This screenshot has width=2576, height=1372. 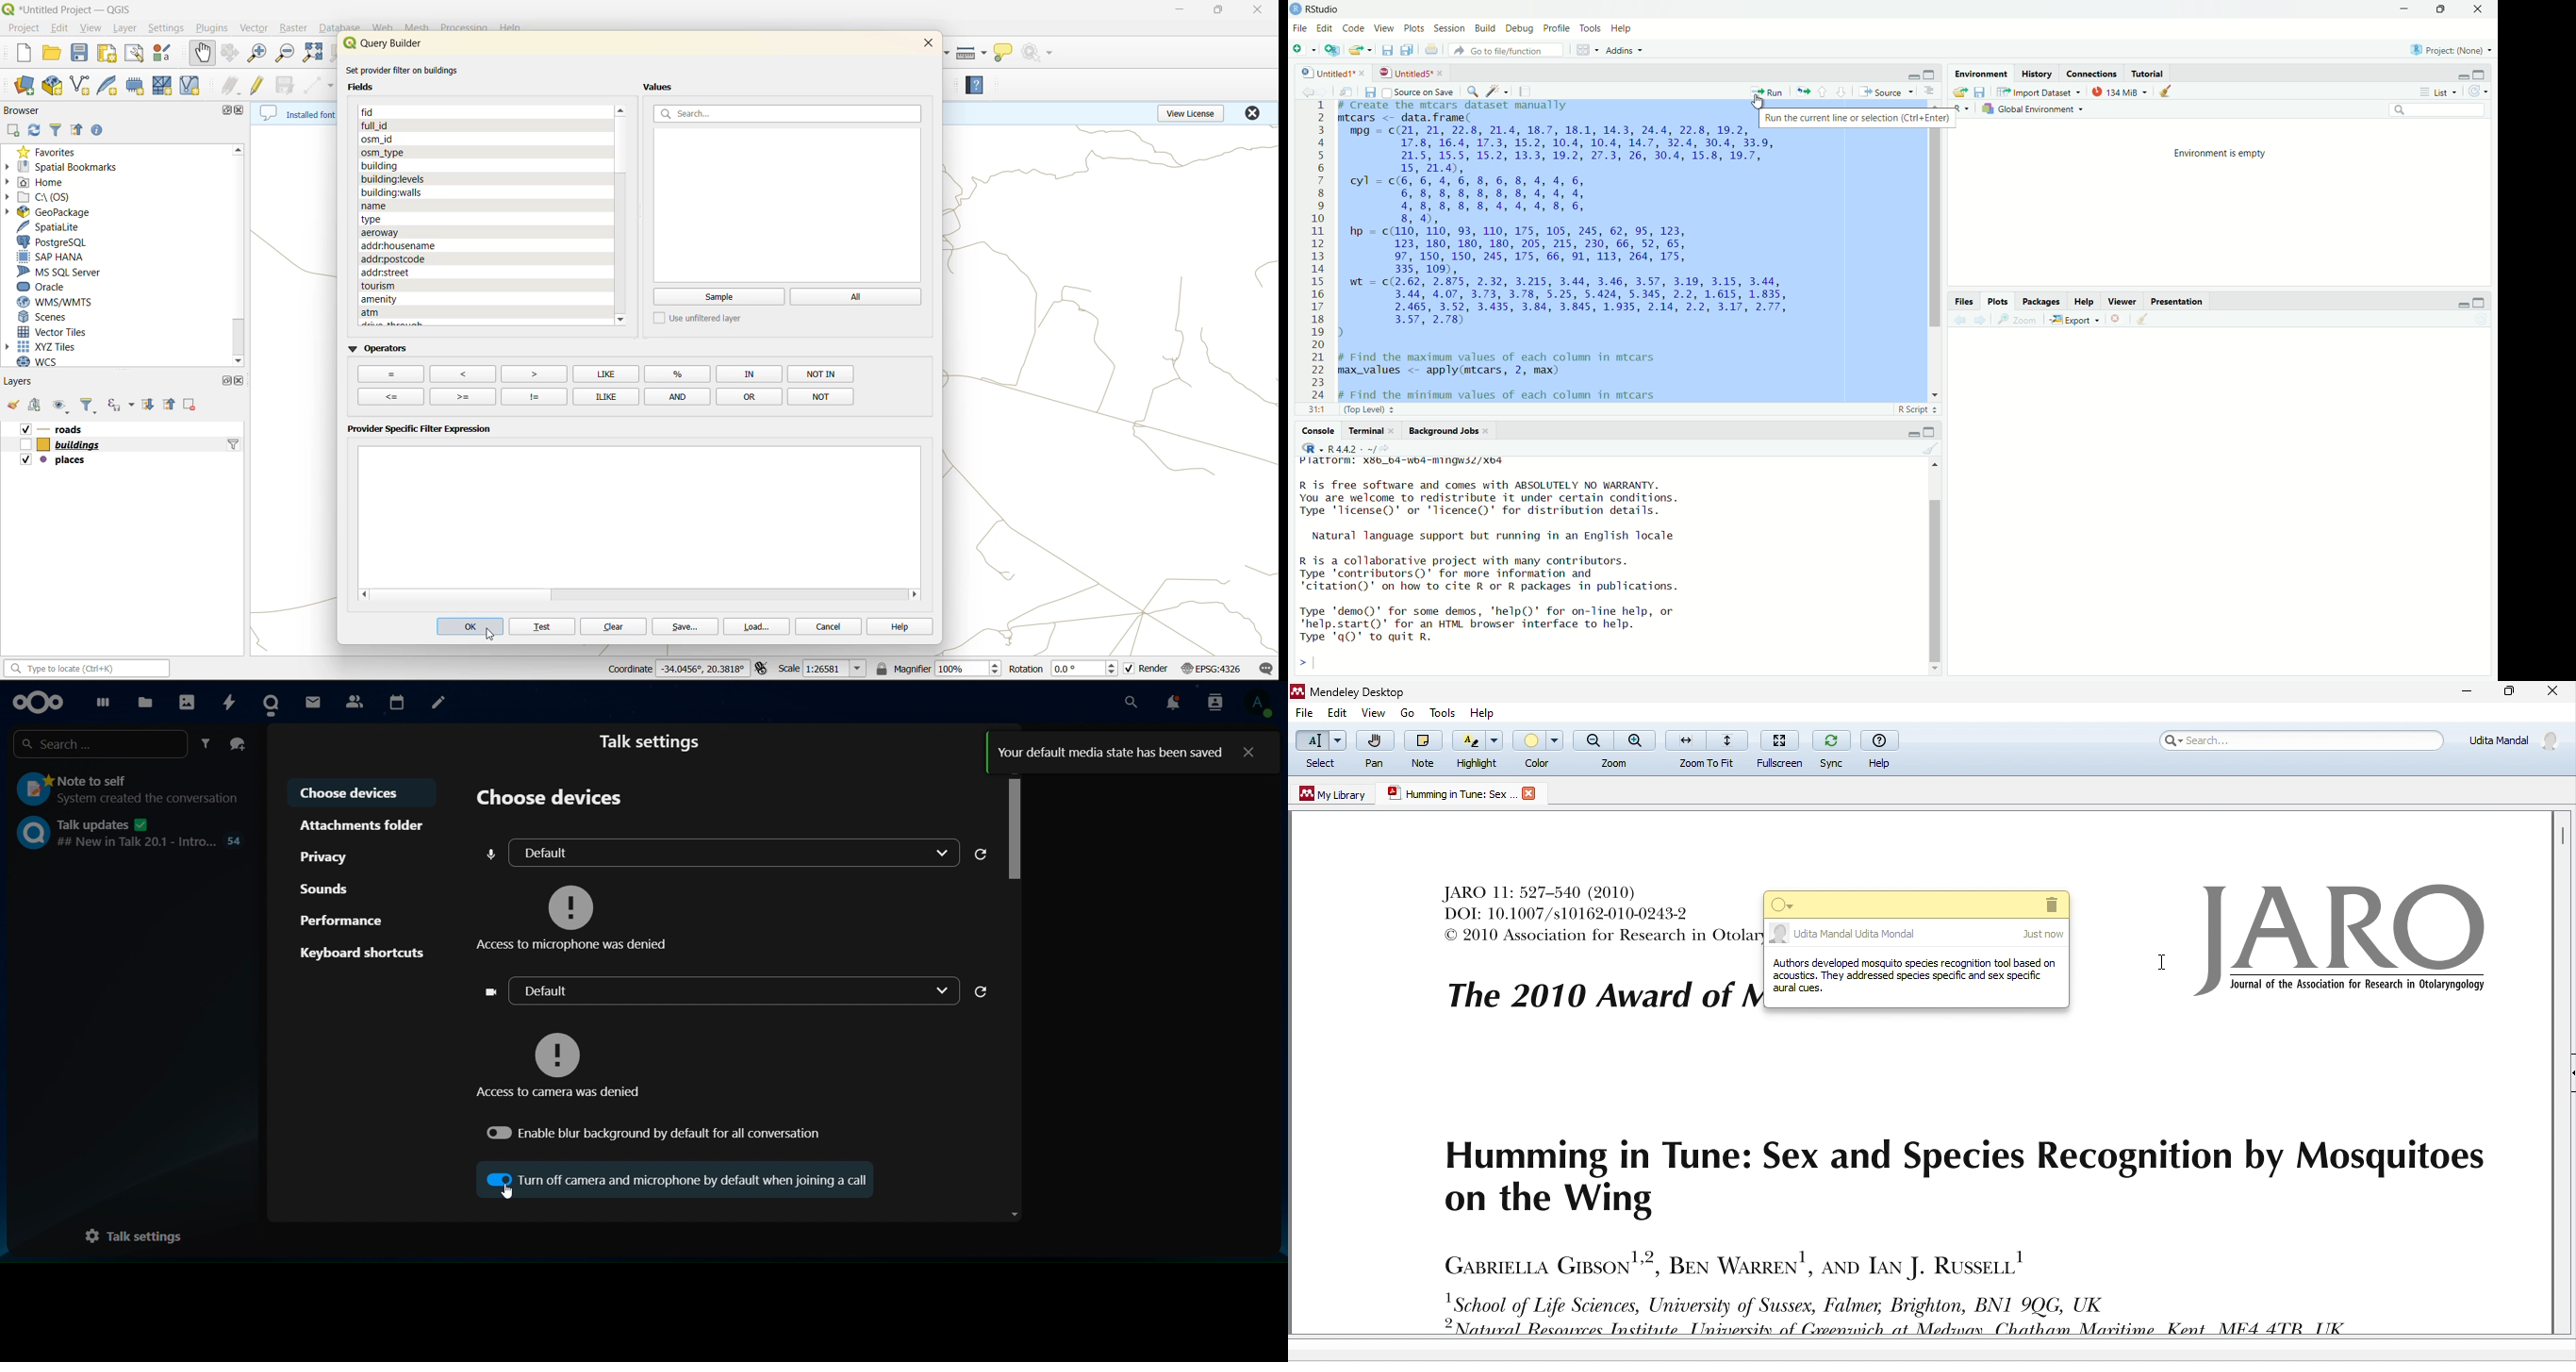 What do you see at coordinates (63, 271) in the screenshot?
I see `ms sql server` at bounding box center [63, 271].